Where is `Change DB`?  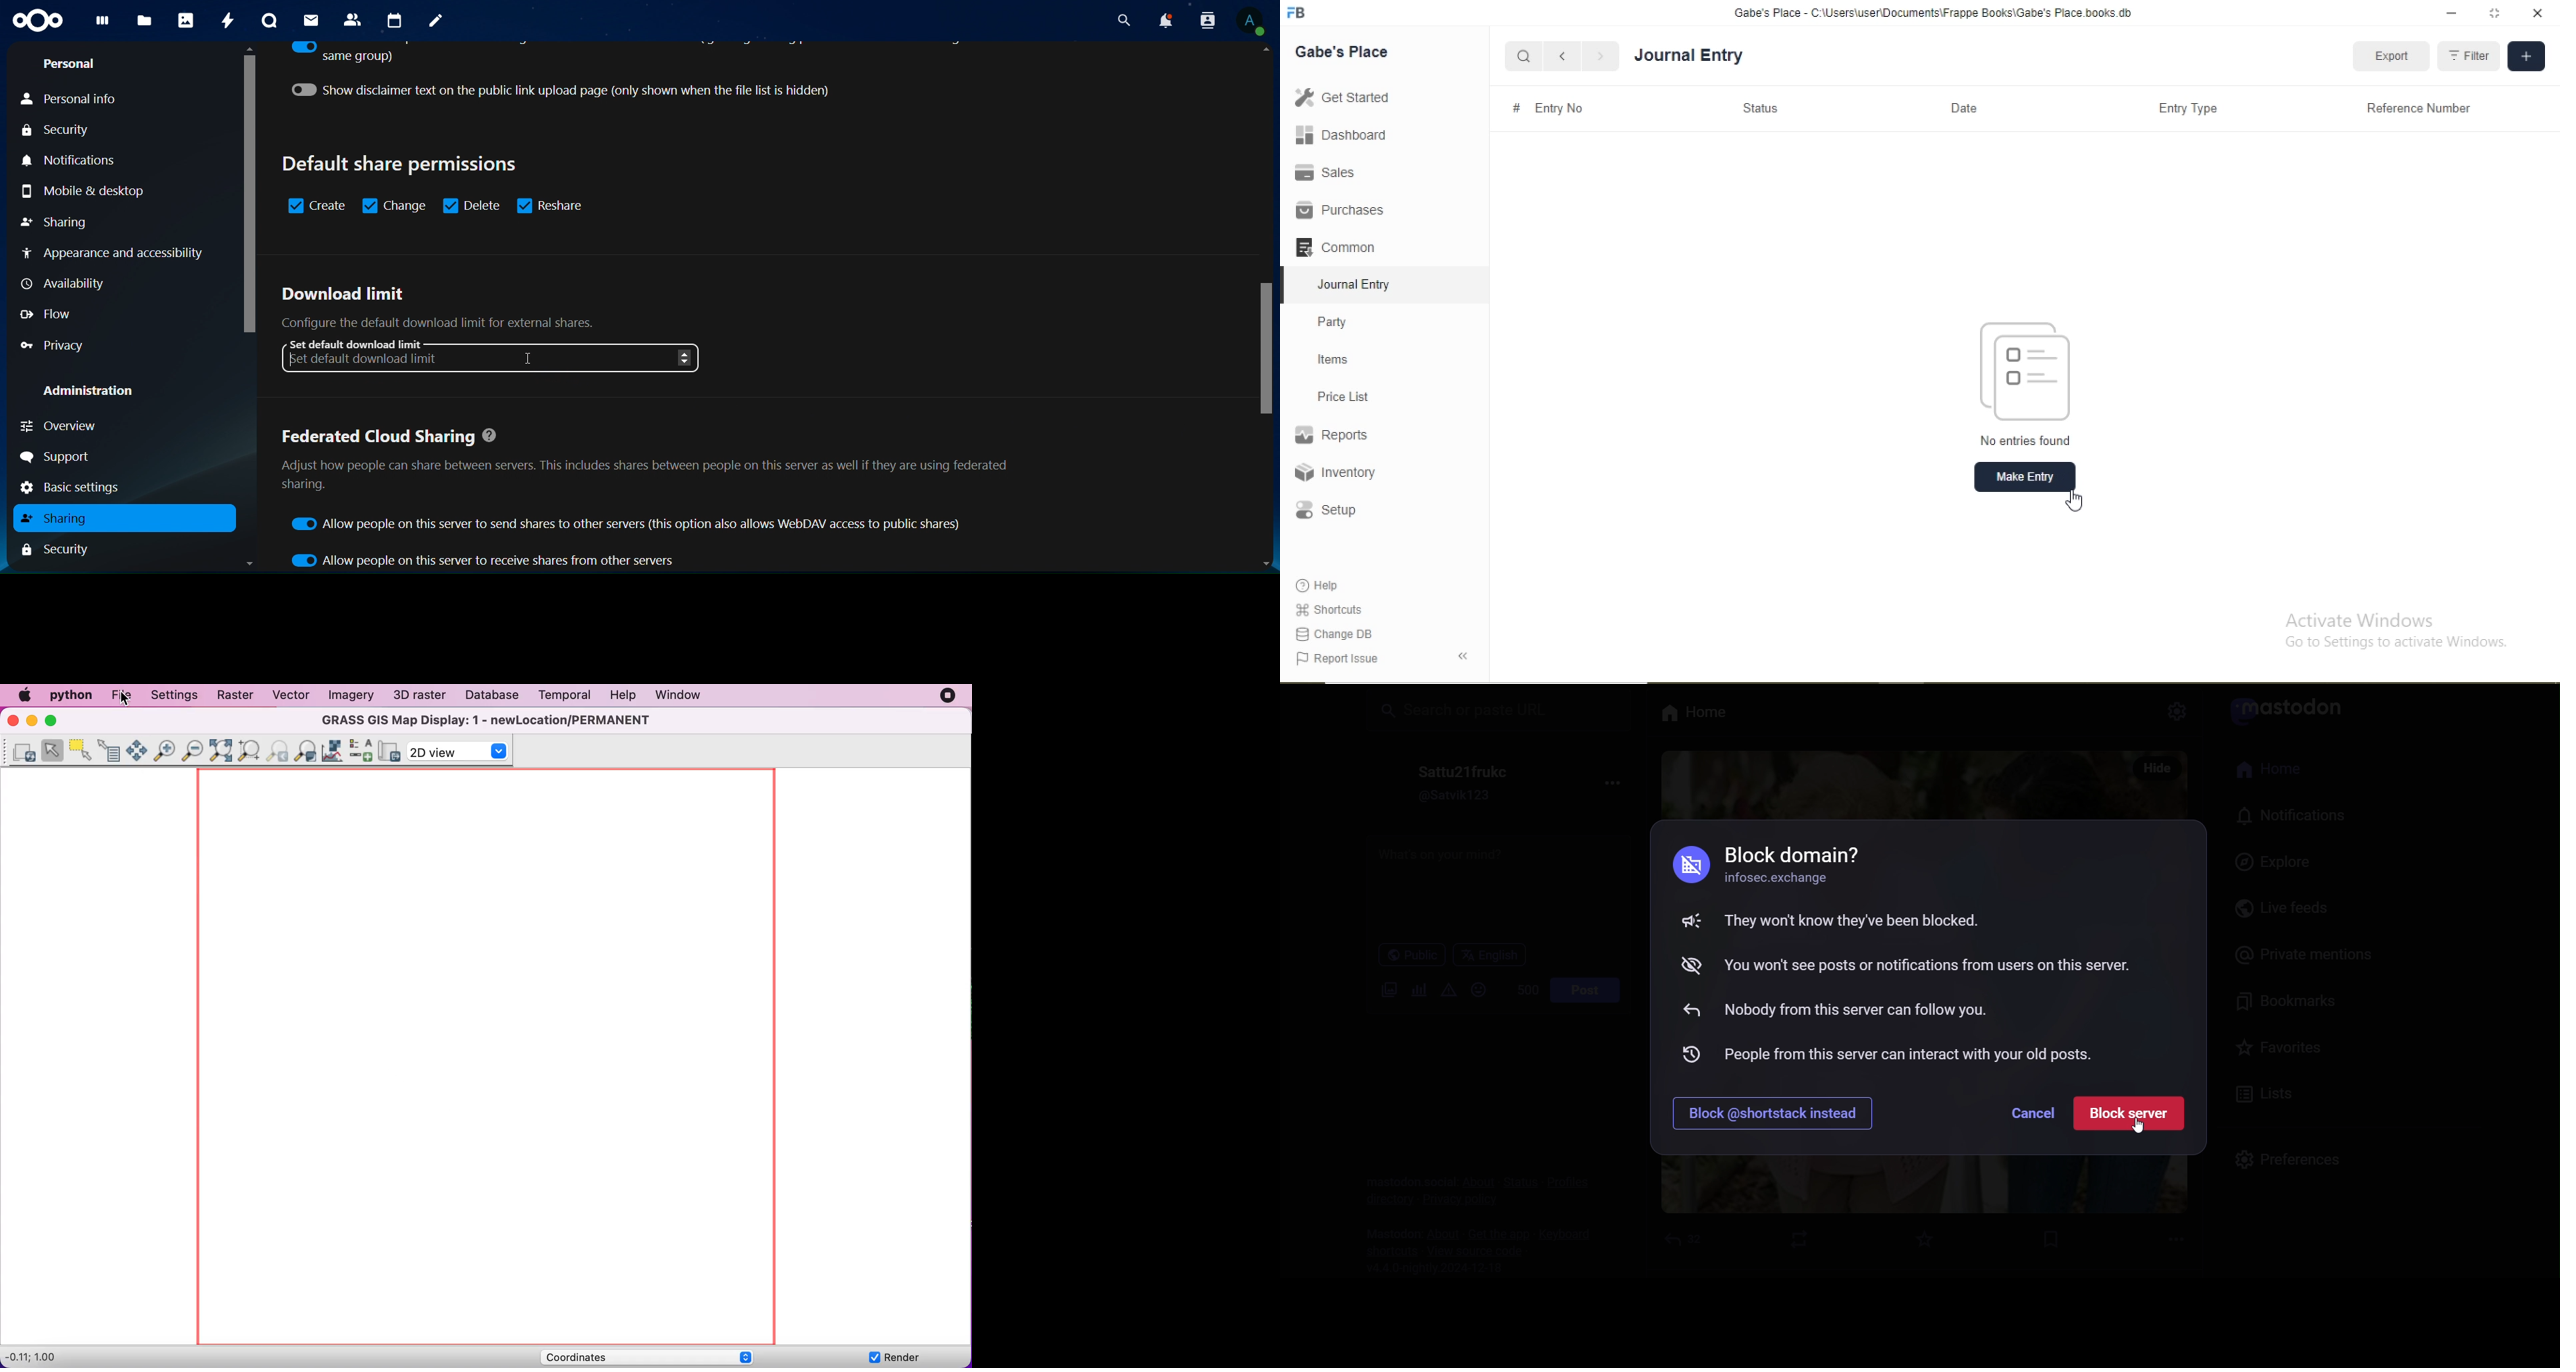 Change DB is located at coordinates (1332, 635).